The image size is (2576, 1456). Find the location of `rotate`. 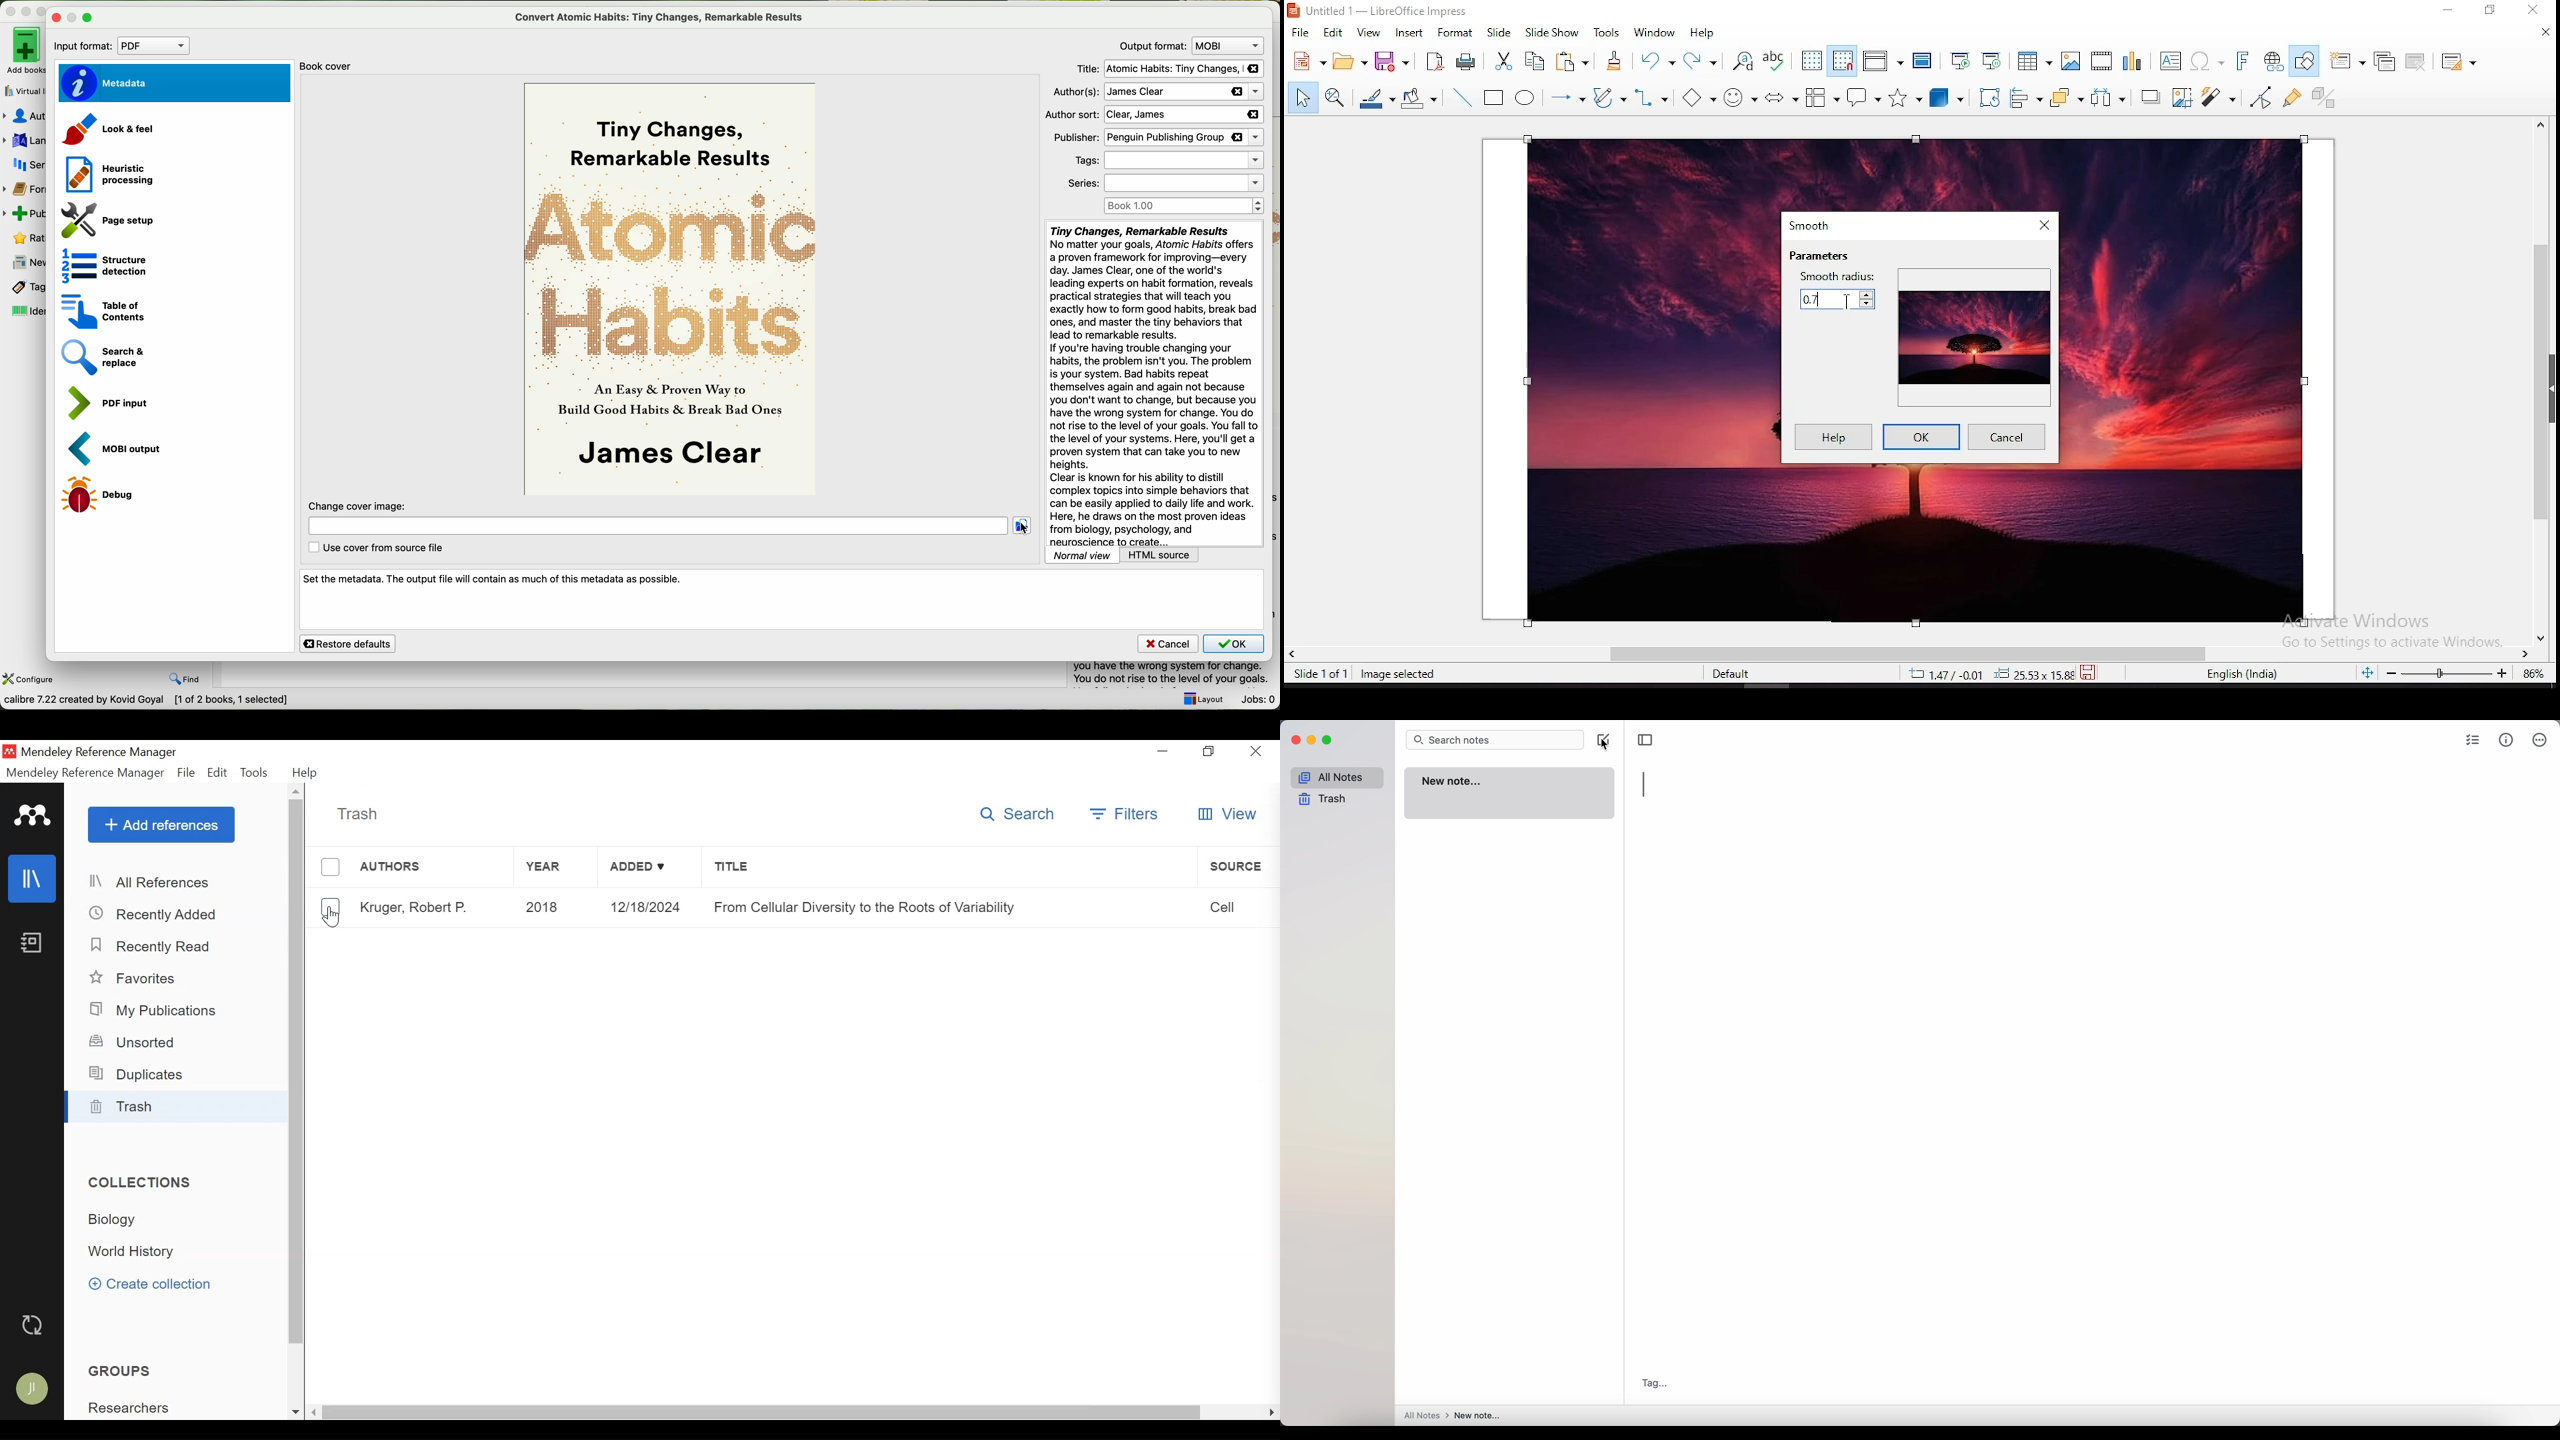

rotate is located at coordinates (1987, 99).